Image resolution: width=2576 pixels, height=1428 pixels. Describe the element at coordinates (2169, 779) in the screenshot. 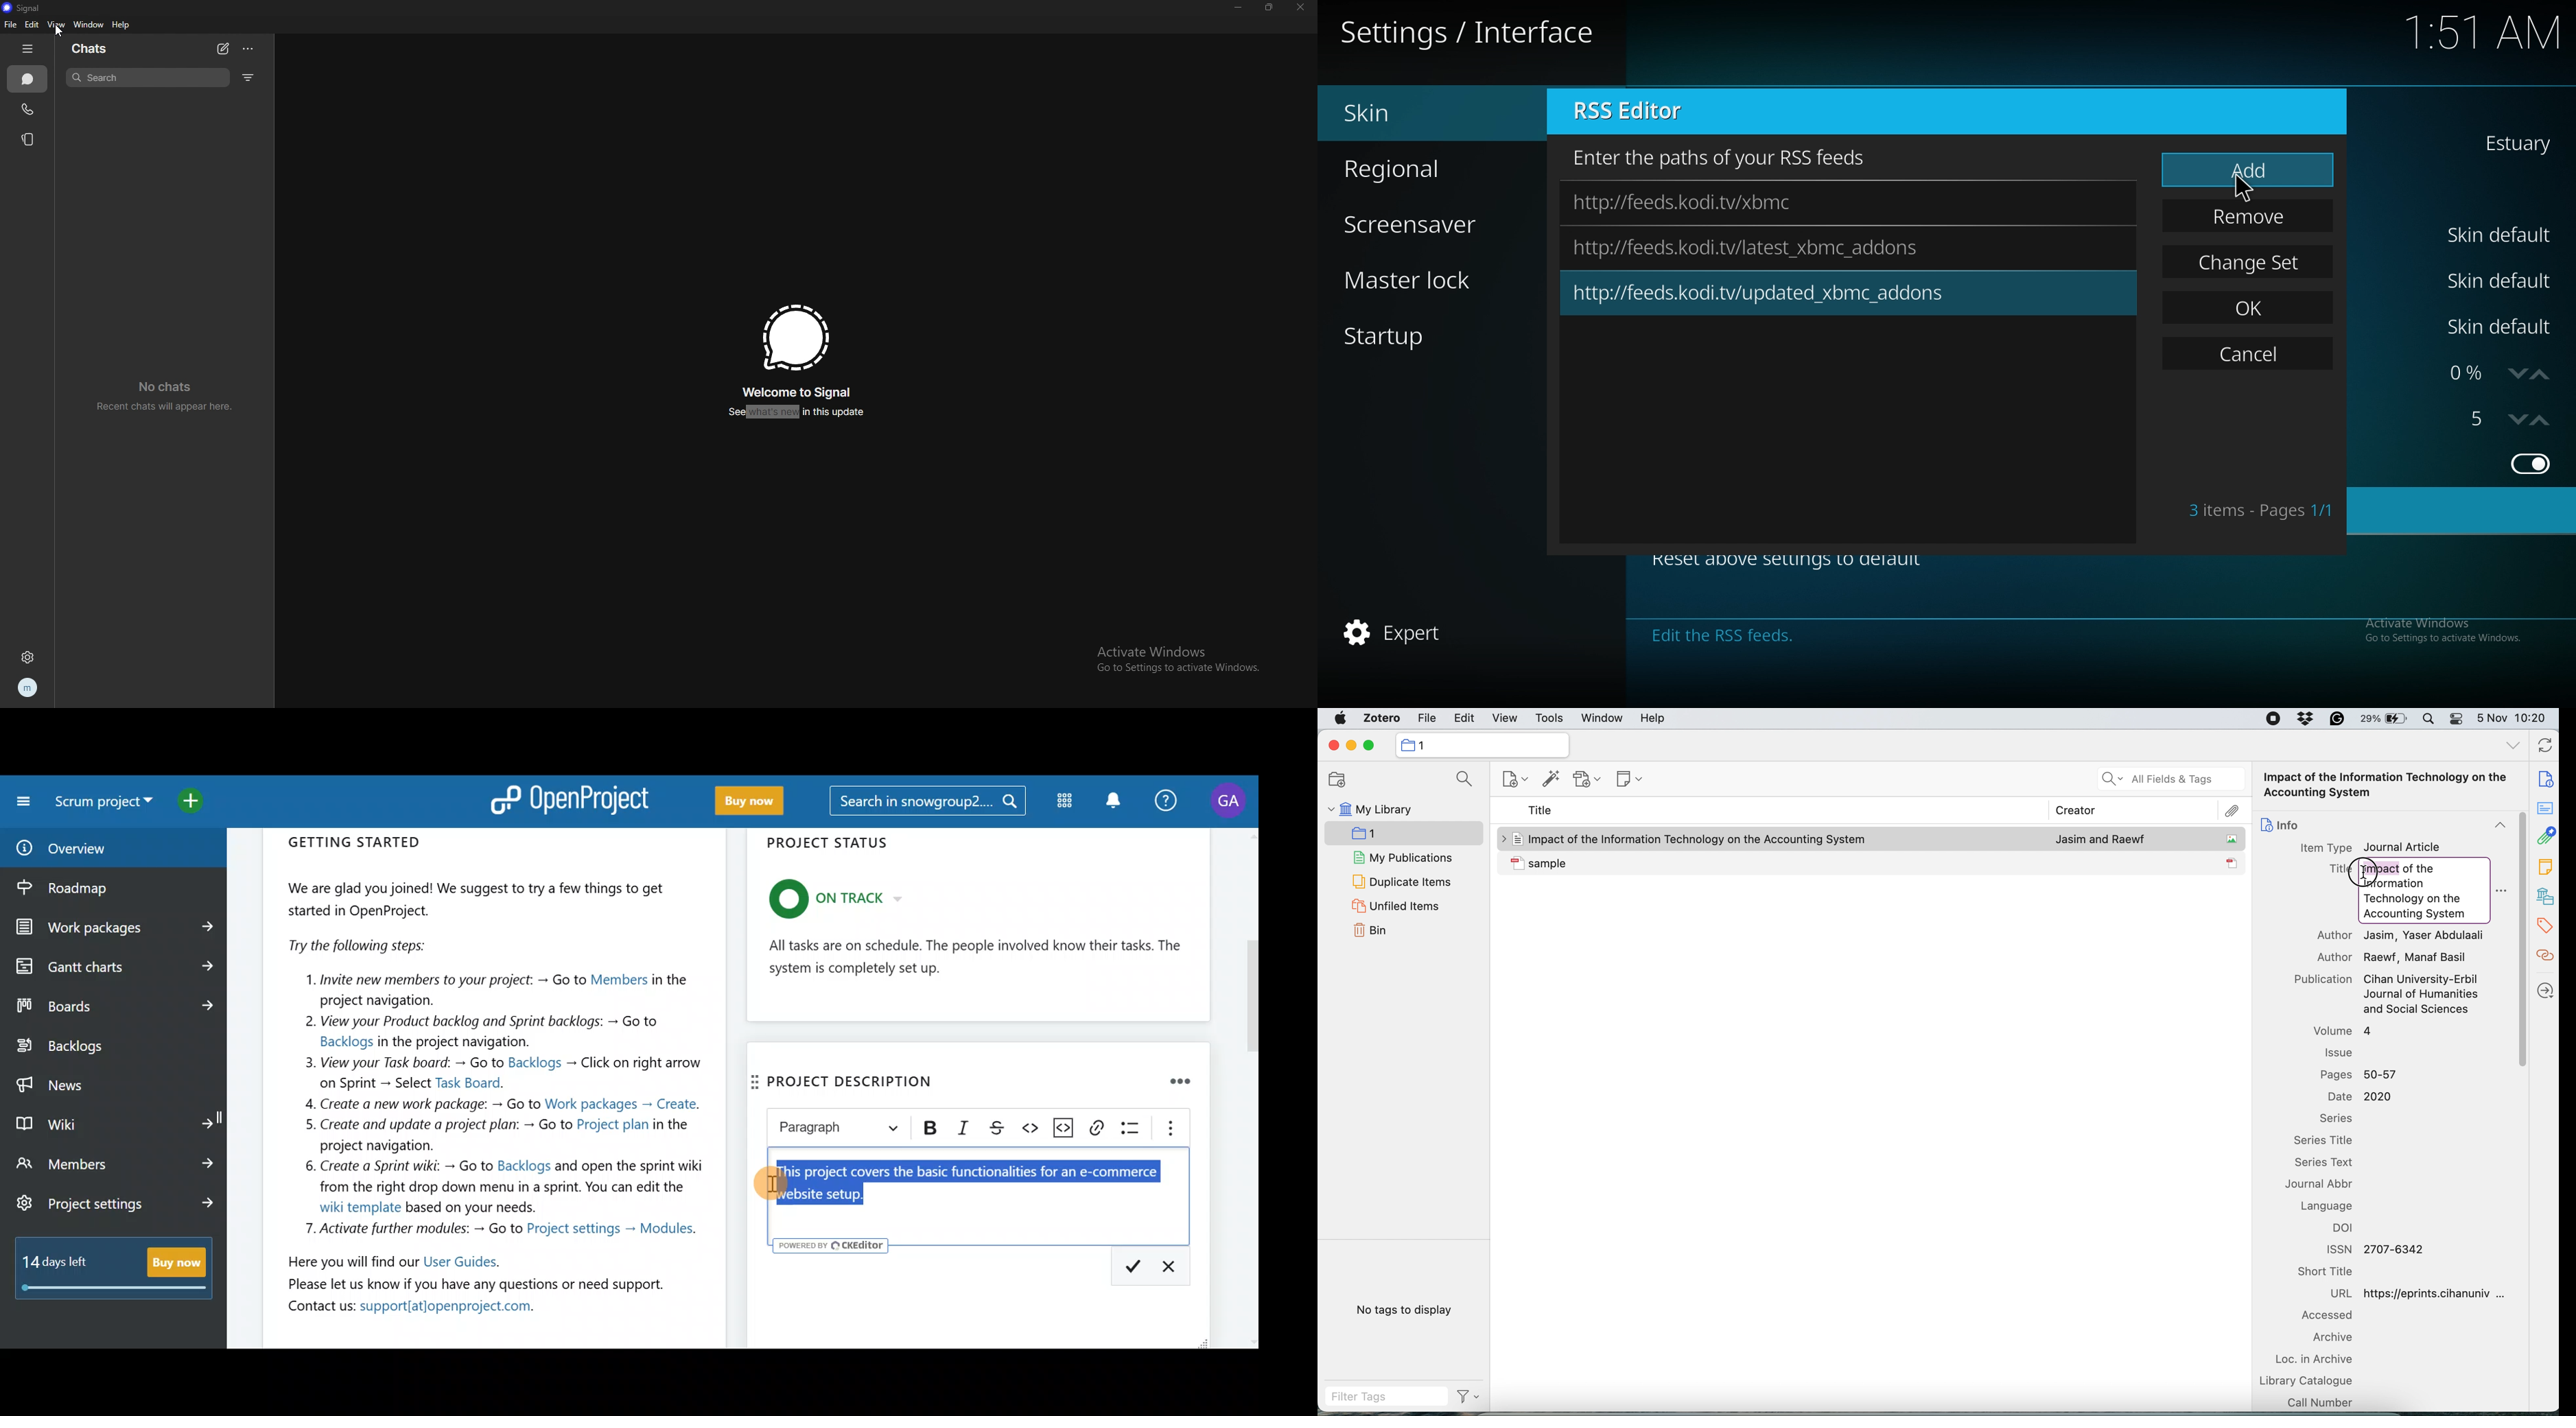

I see `all fields and tags` at that location.